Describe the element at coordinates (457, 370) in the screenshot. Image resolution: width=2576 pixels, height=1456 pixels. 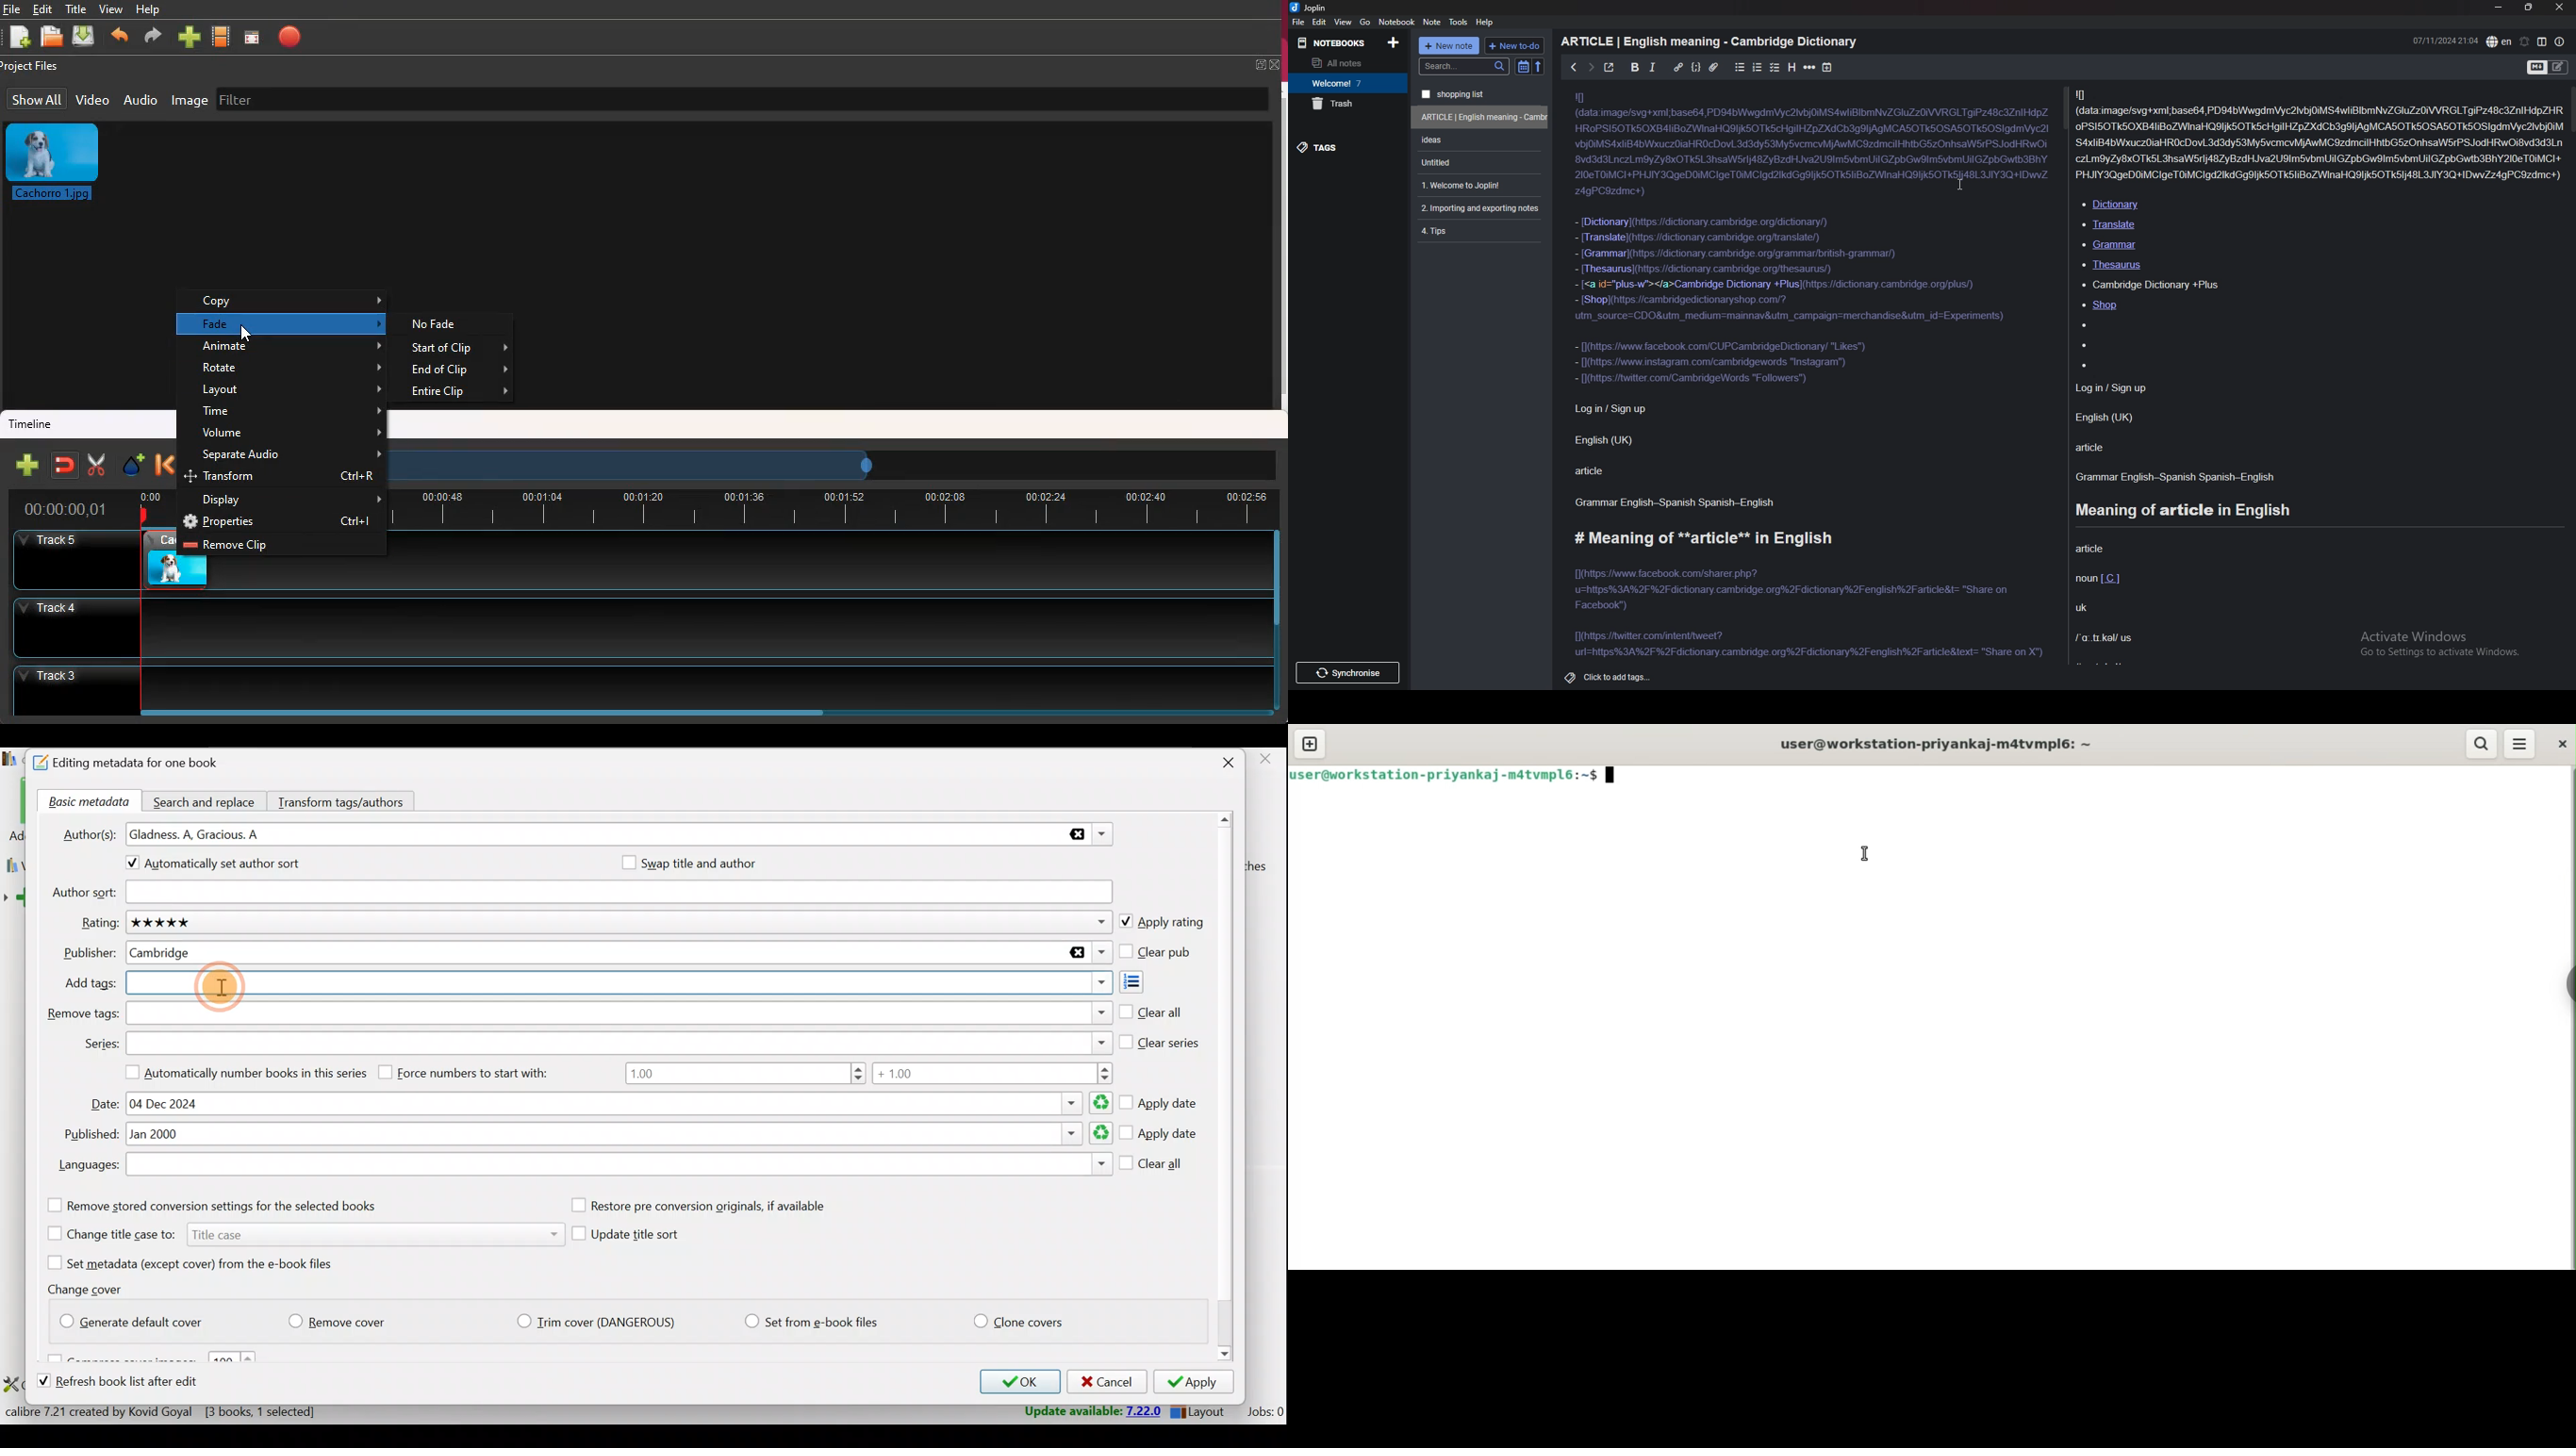
I see `end of clip` at that location.